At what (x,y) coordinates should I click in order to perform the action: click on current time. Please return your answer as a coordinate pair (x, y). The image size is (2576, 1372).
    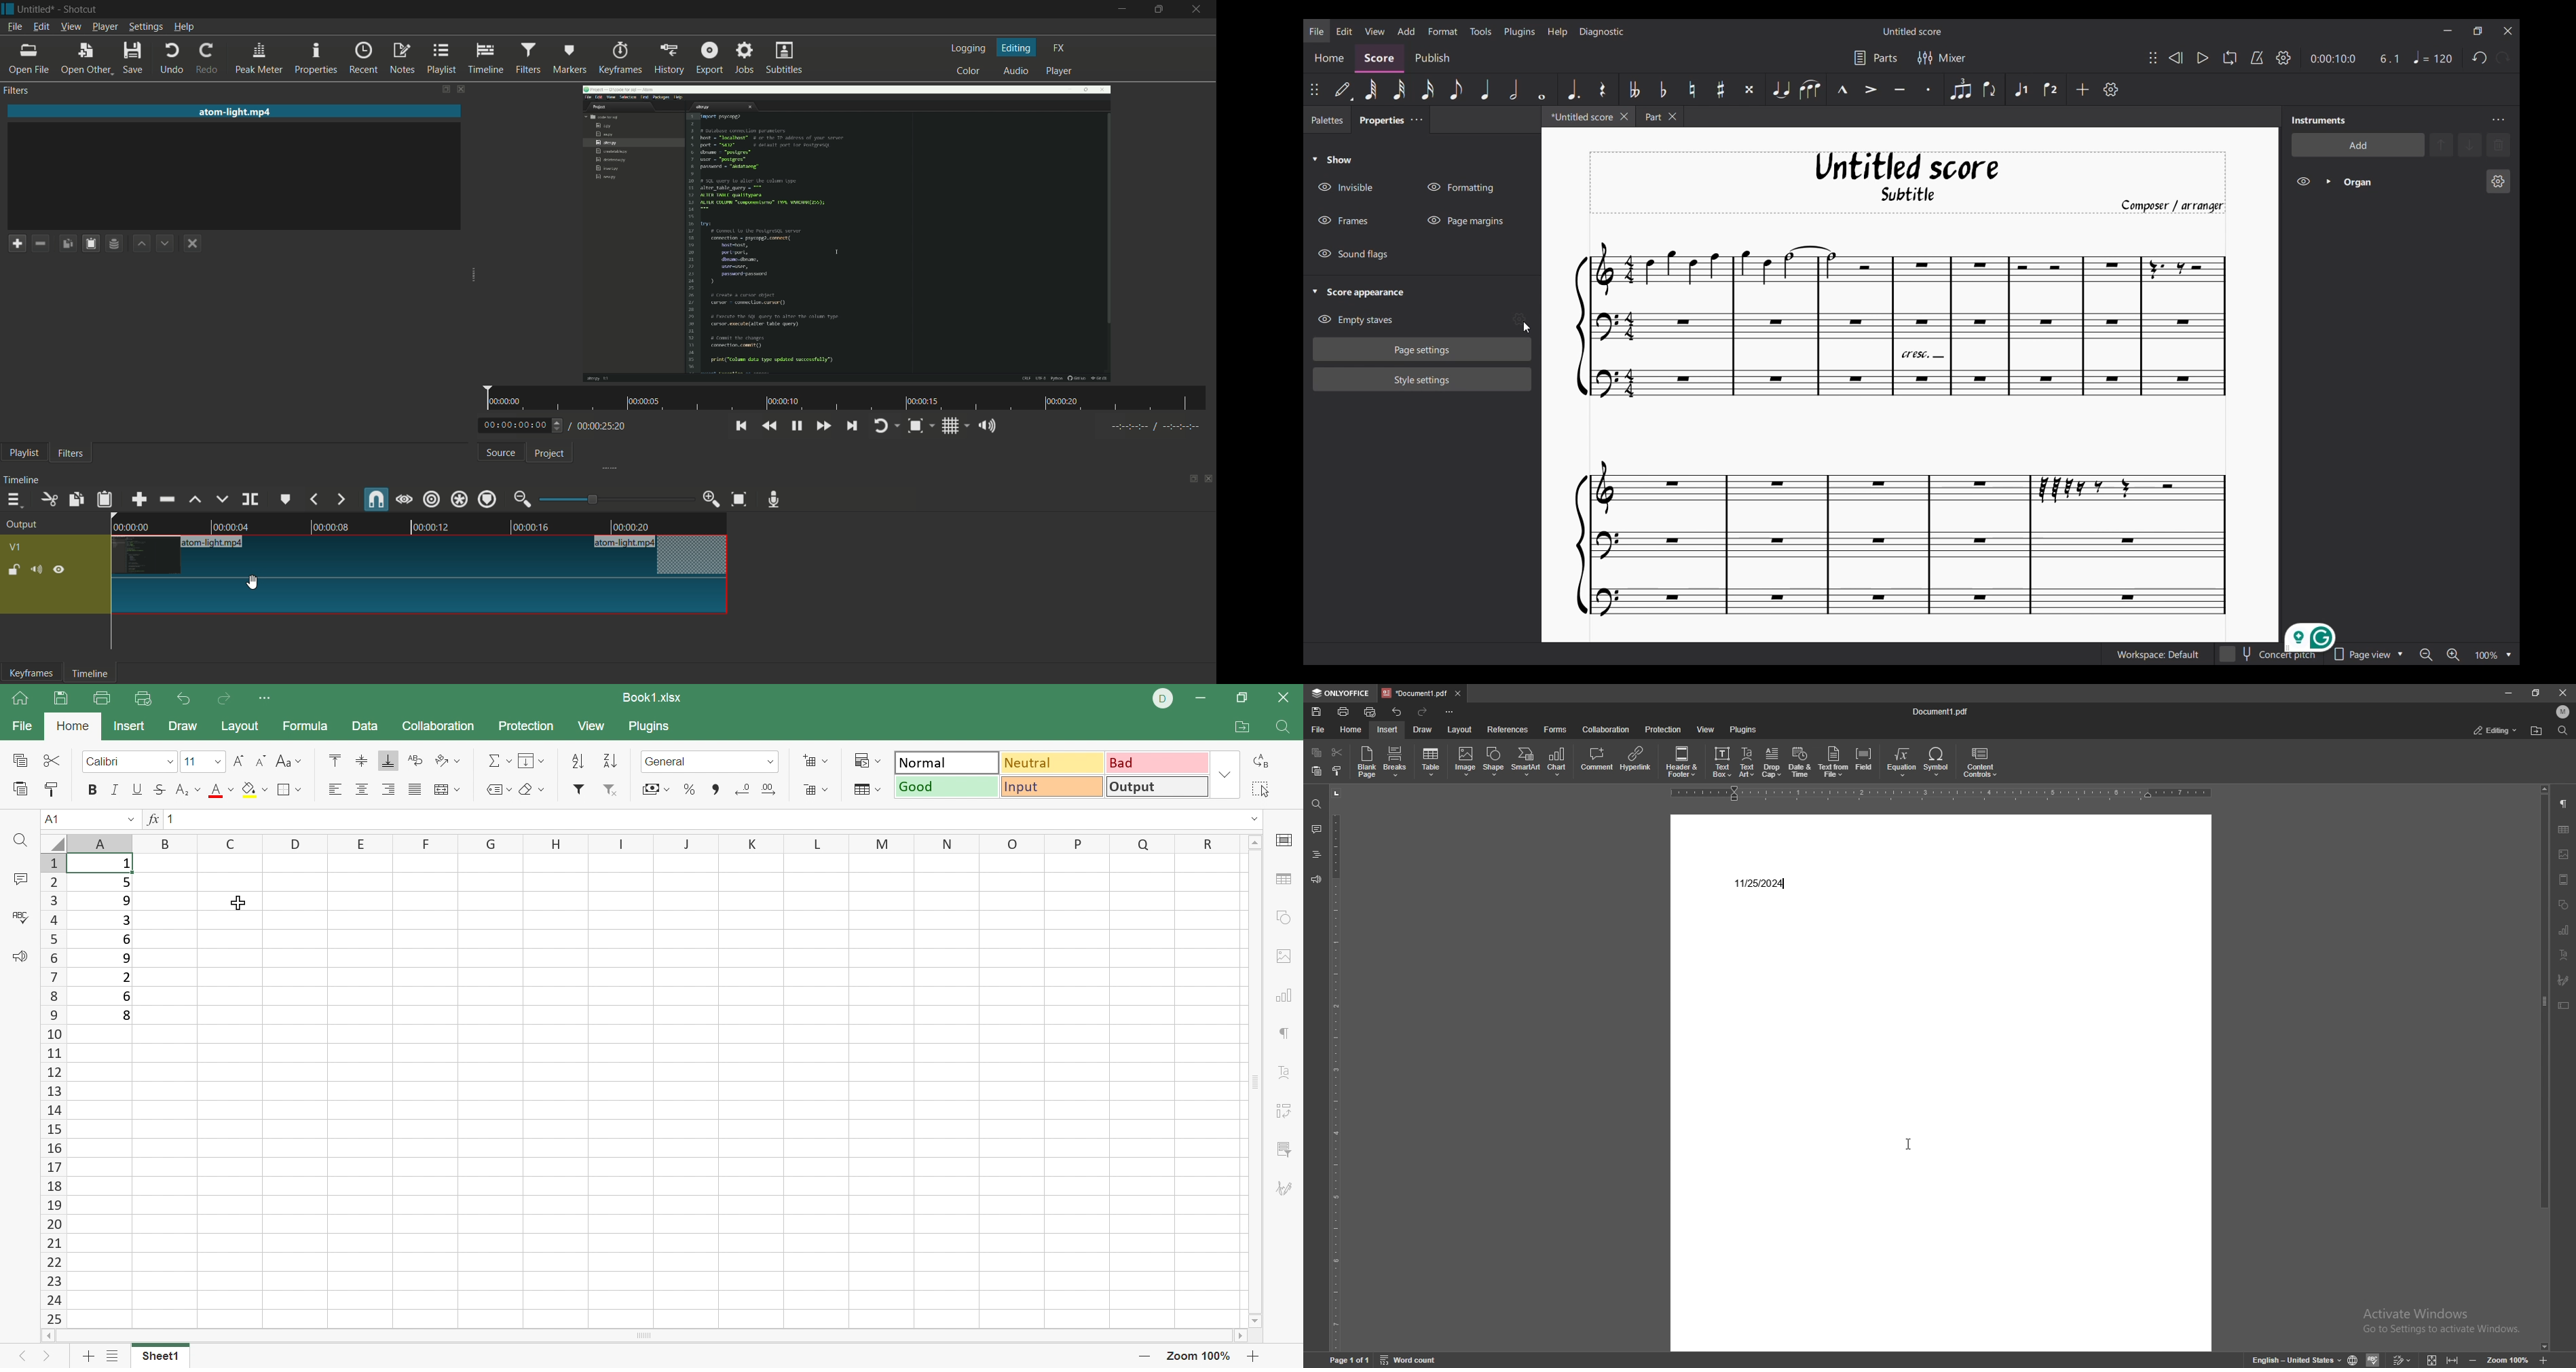
    Looking at the image, I should click on (514, 426).